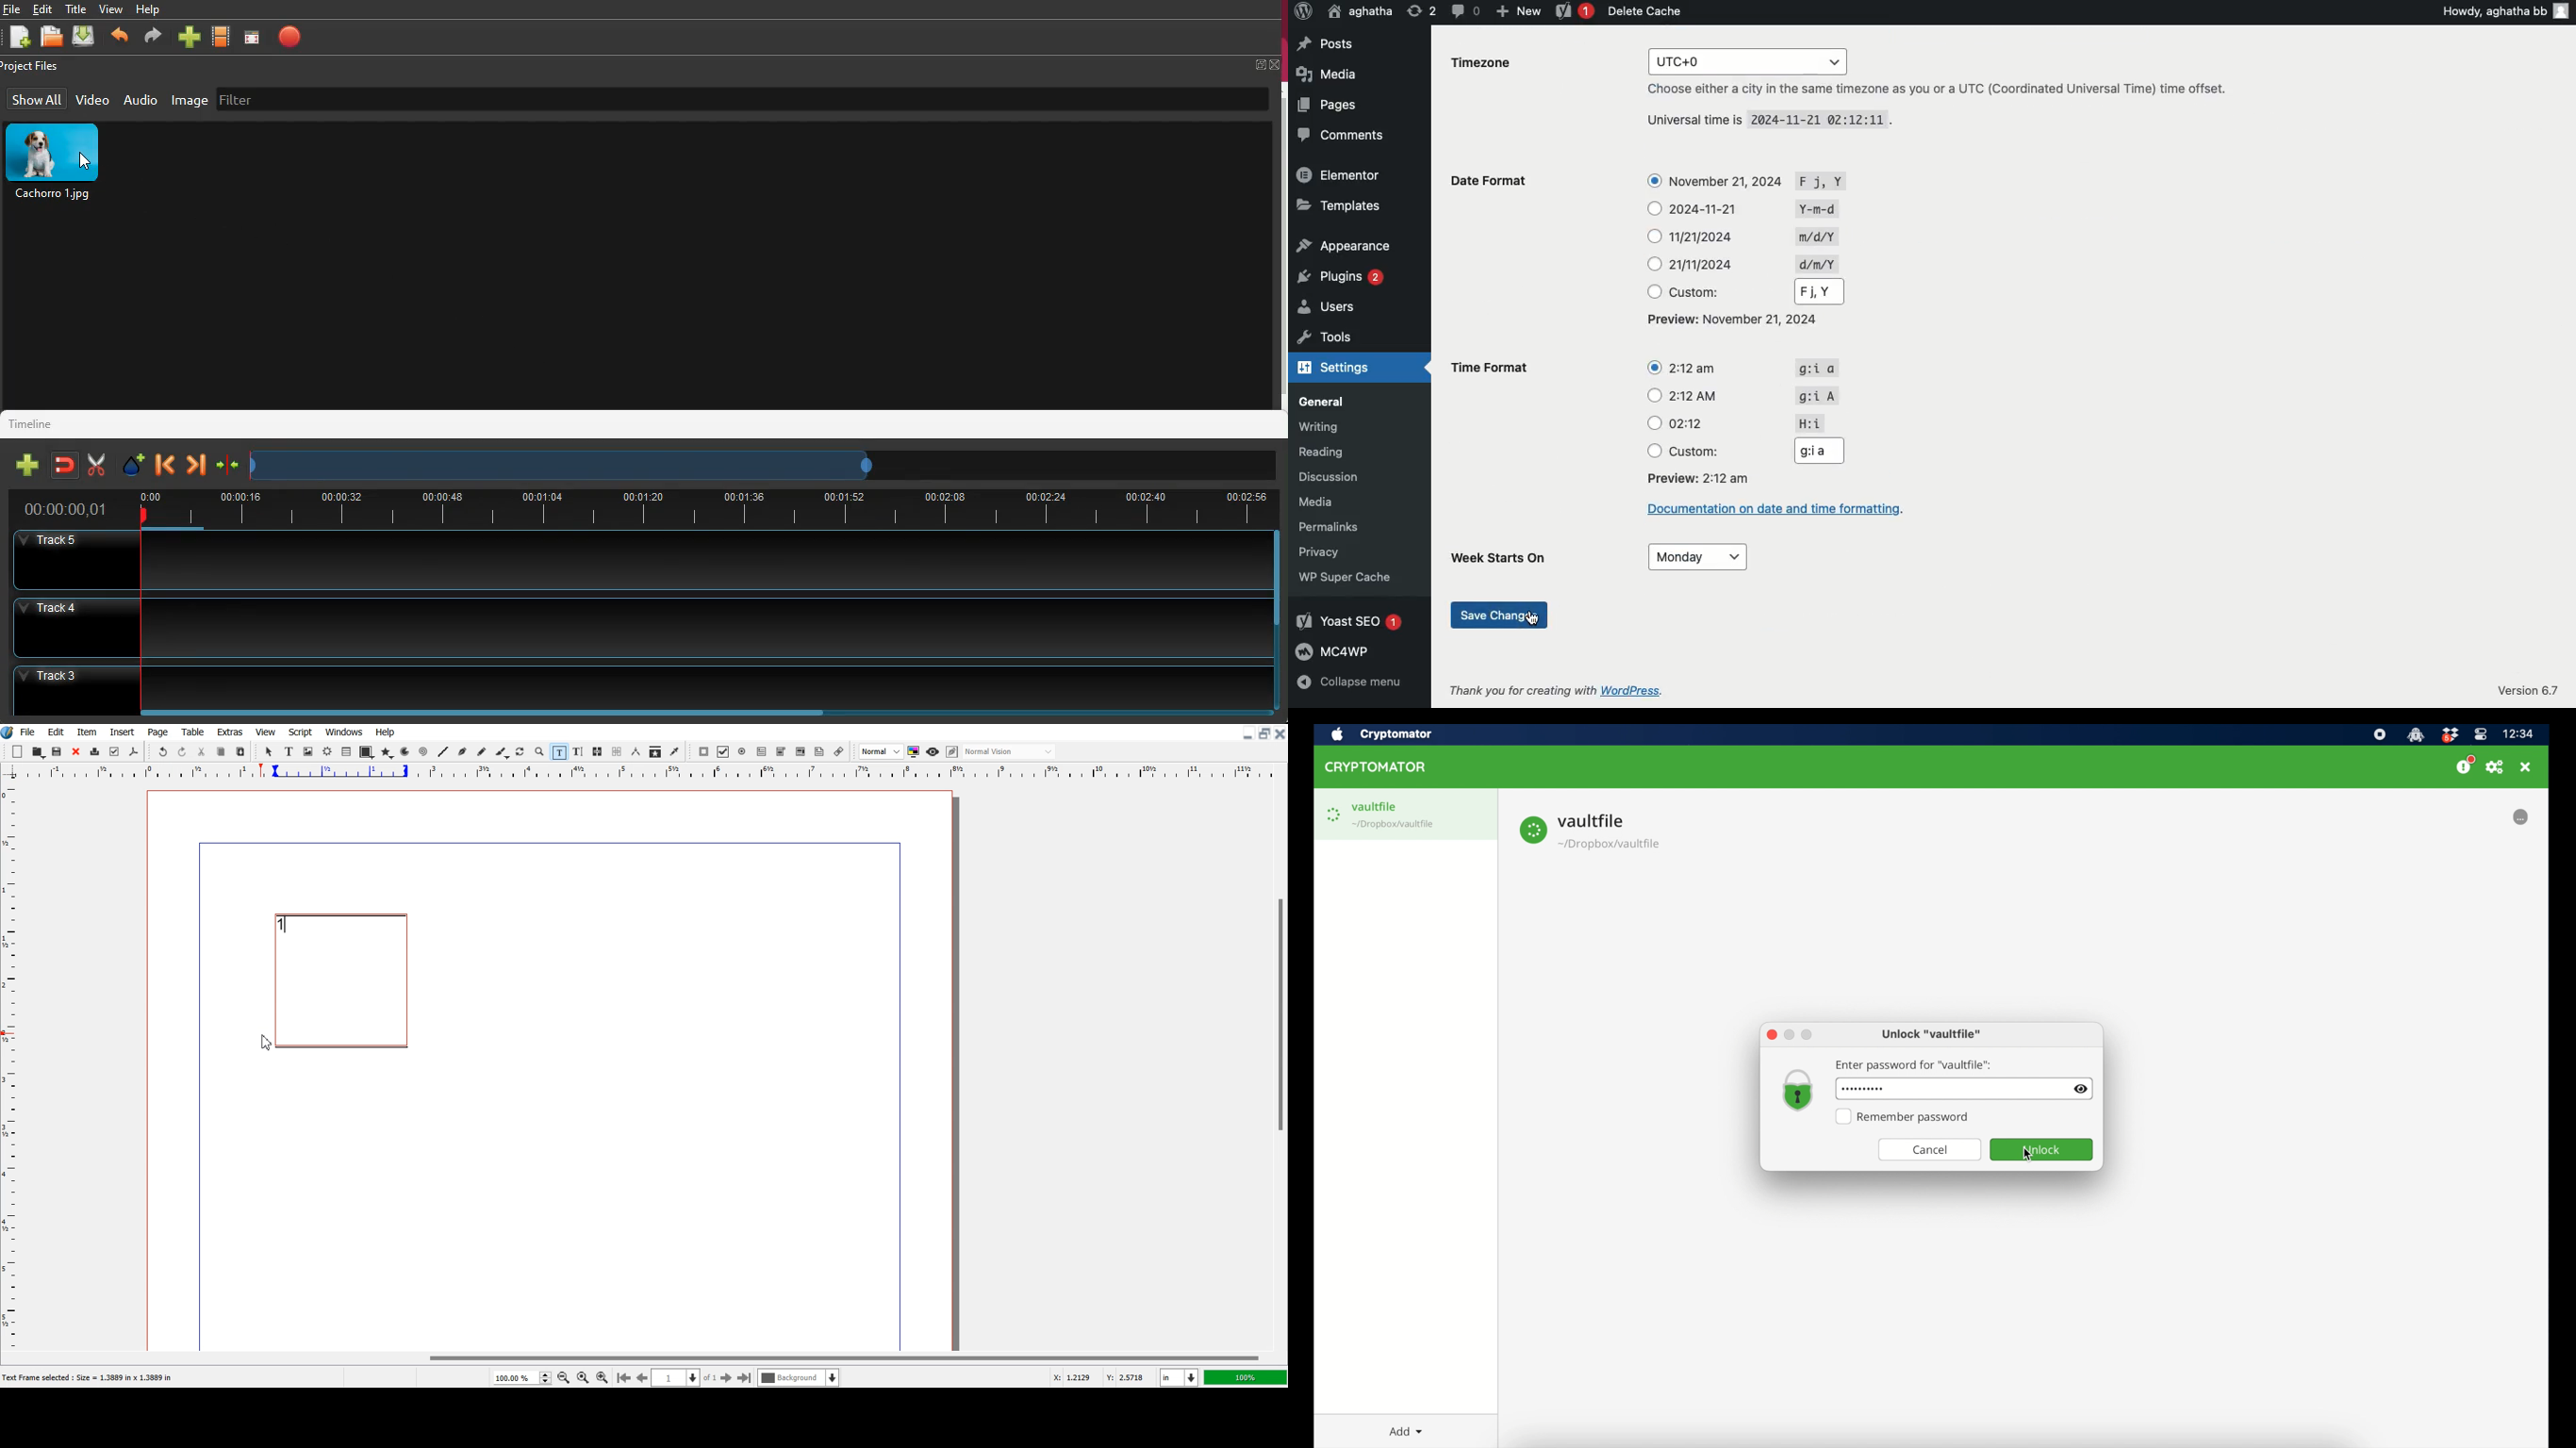 The image size is (2576, 1456). I want to click on aghatha, so click(1360, 10).